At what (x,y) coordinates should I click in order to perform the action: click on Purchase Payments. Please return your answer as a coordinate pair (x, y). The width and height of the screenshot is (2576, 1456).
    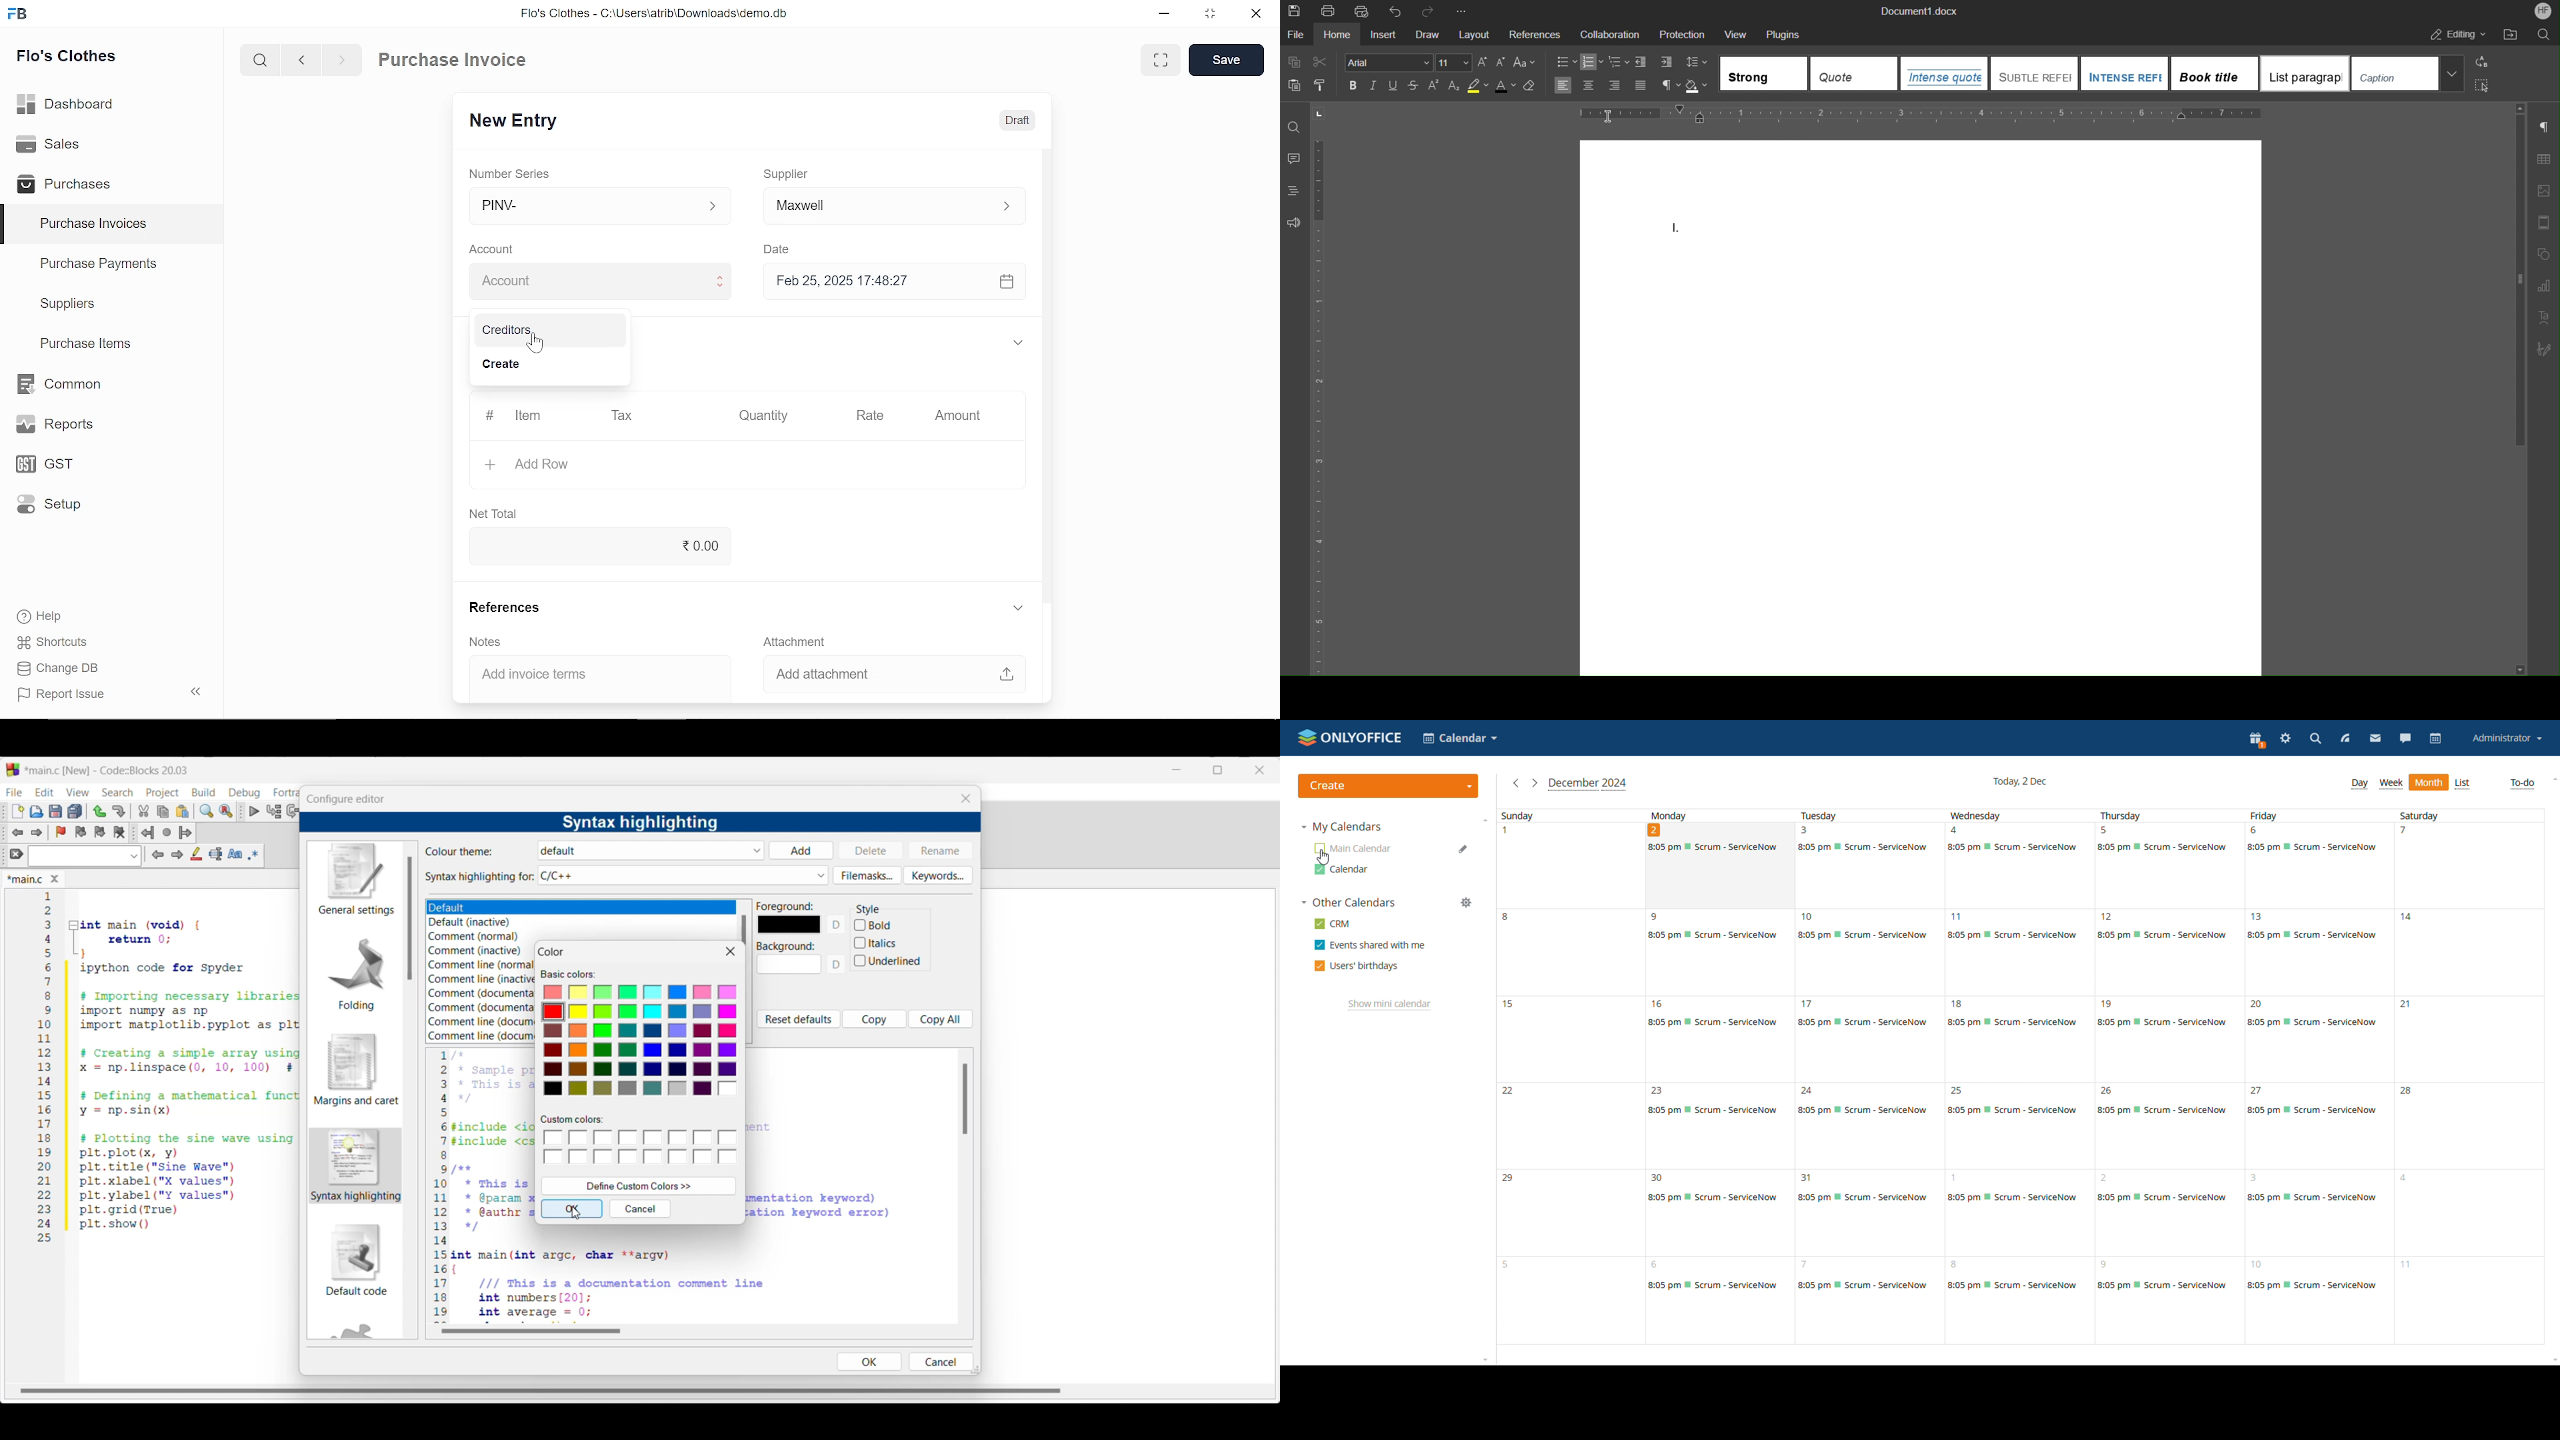
    Looking at the image, I should click on (112, 268).